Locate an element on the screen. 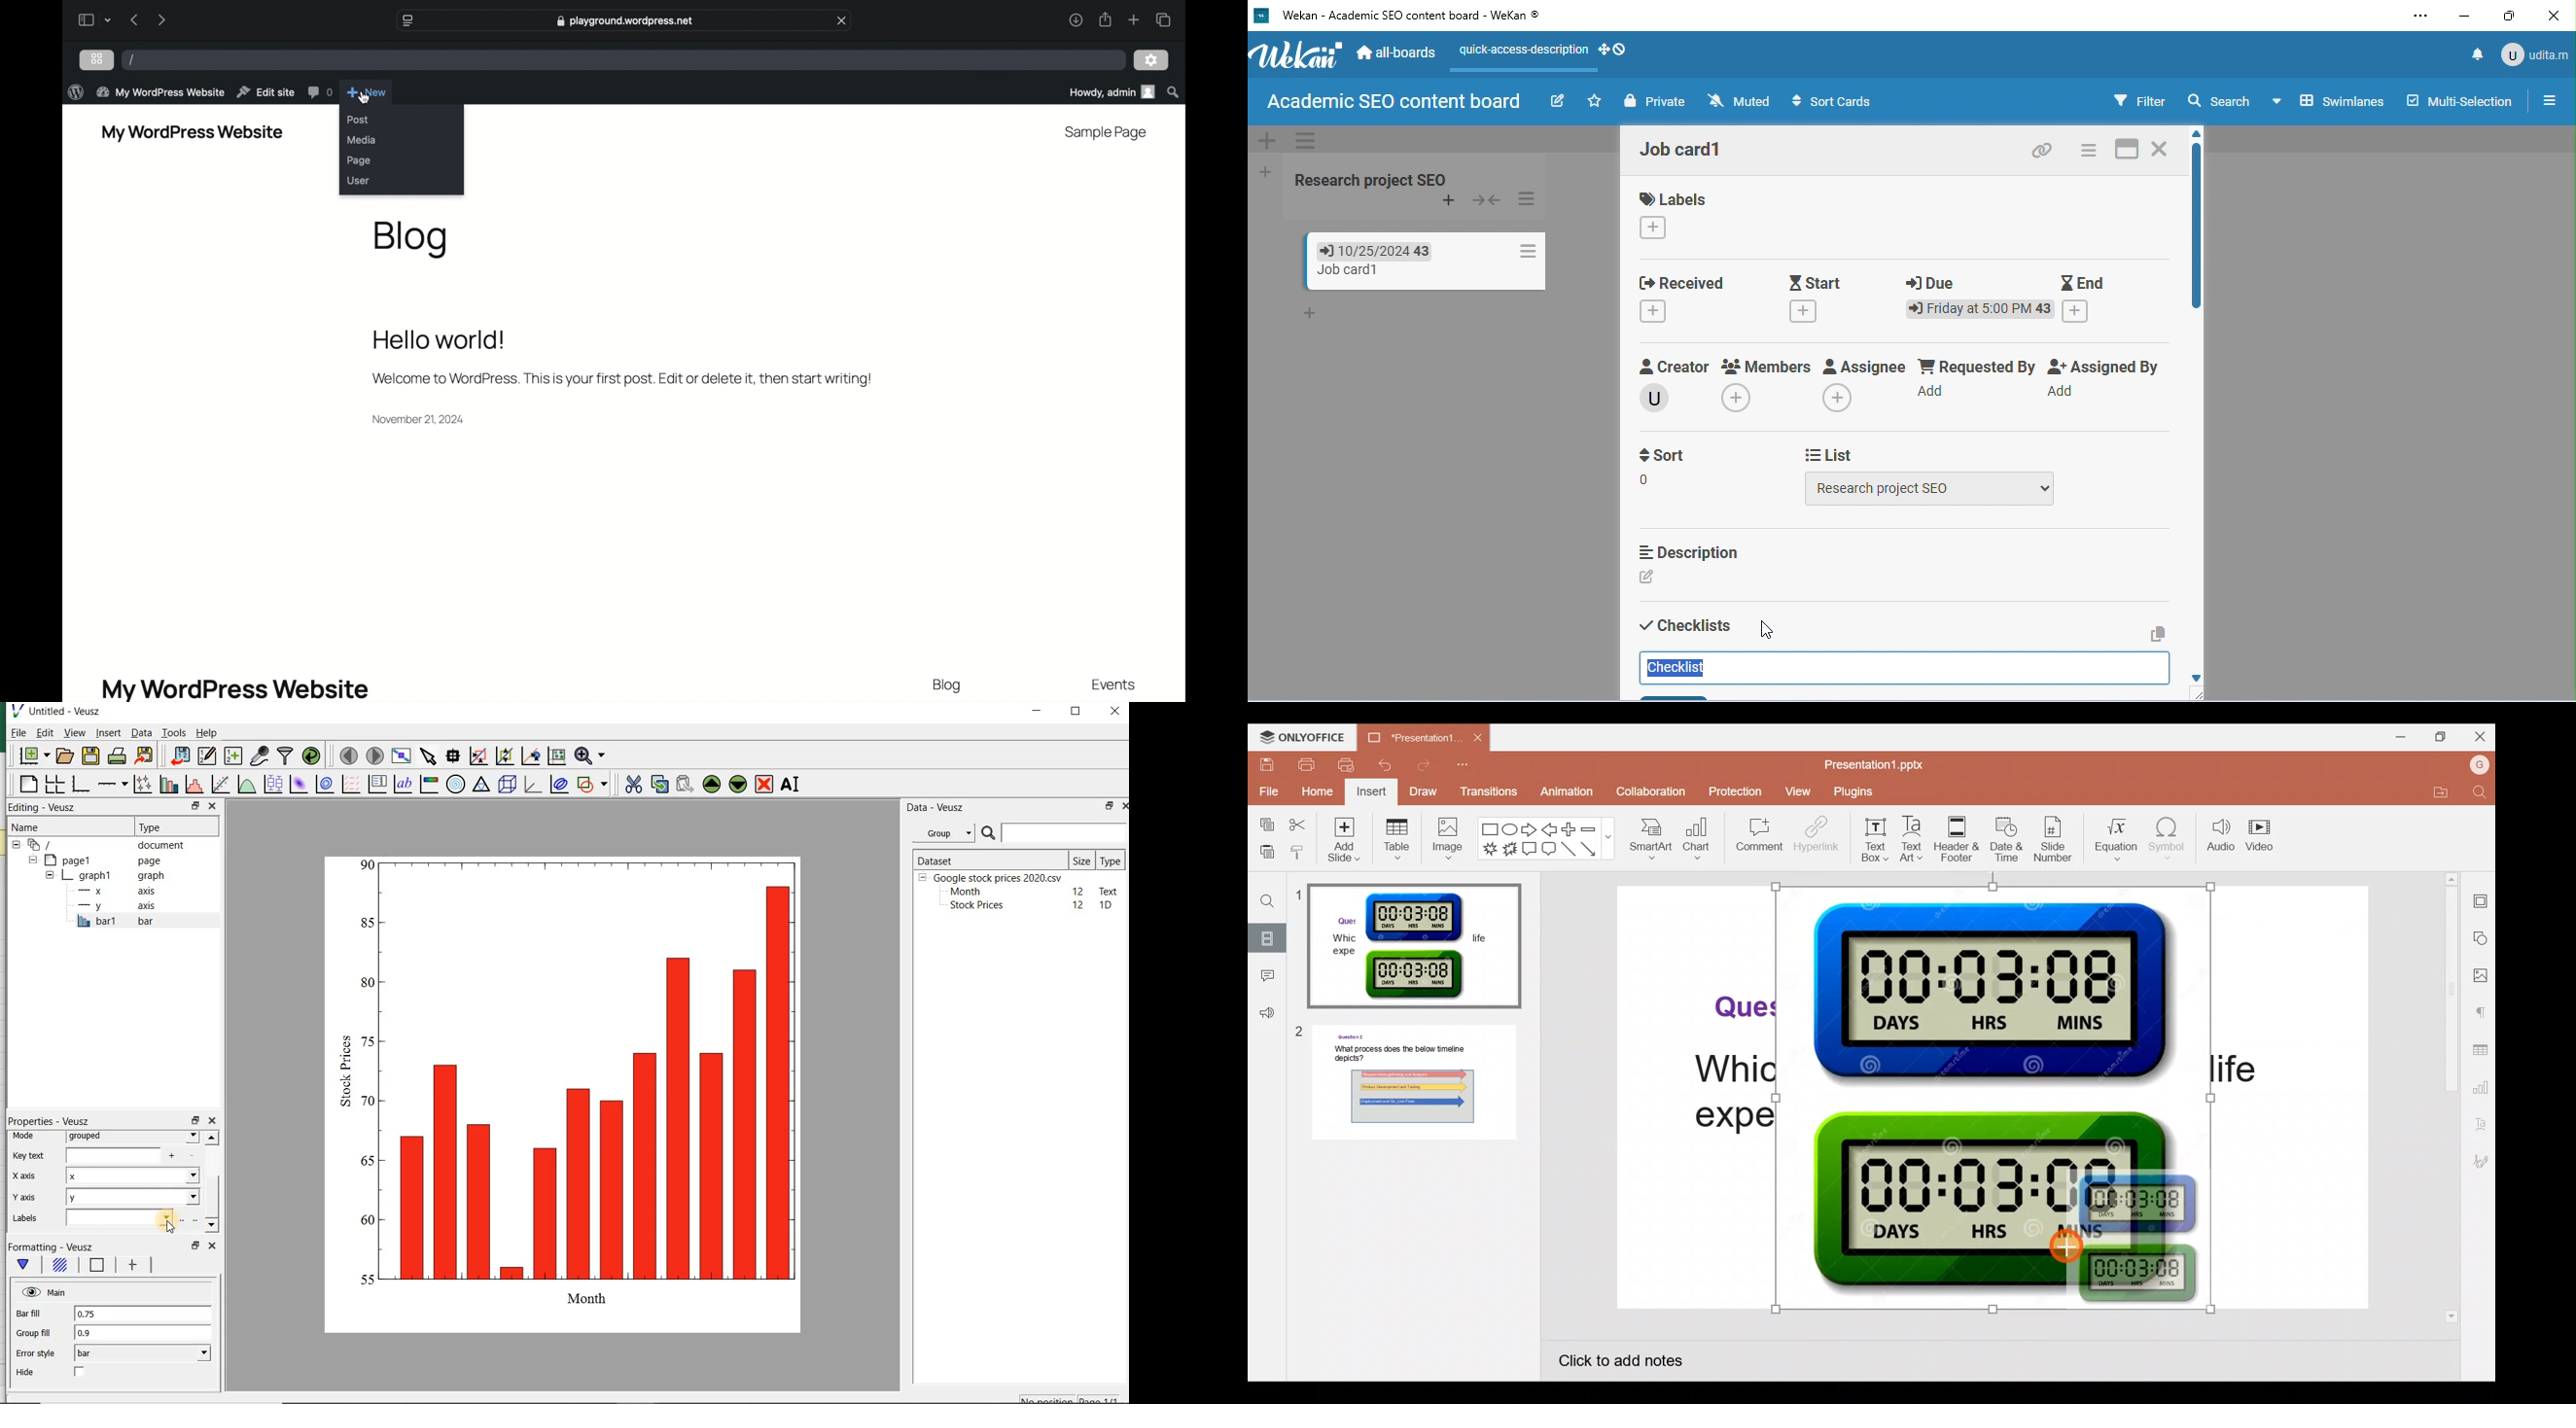  maximize card is located at coordinates (2127, 150).